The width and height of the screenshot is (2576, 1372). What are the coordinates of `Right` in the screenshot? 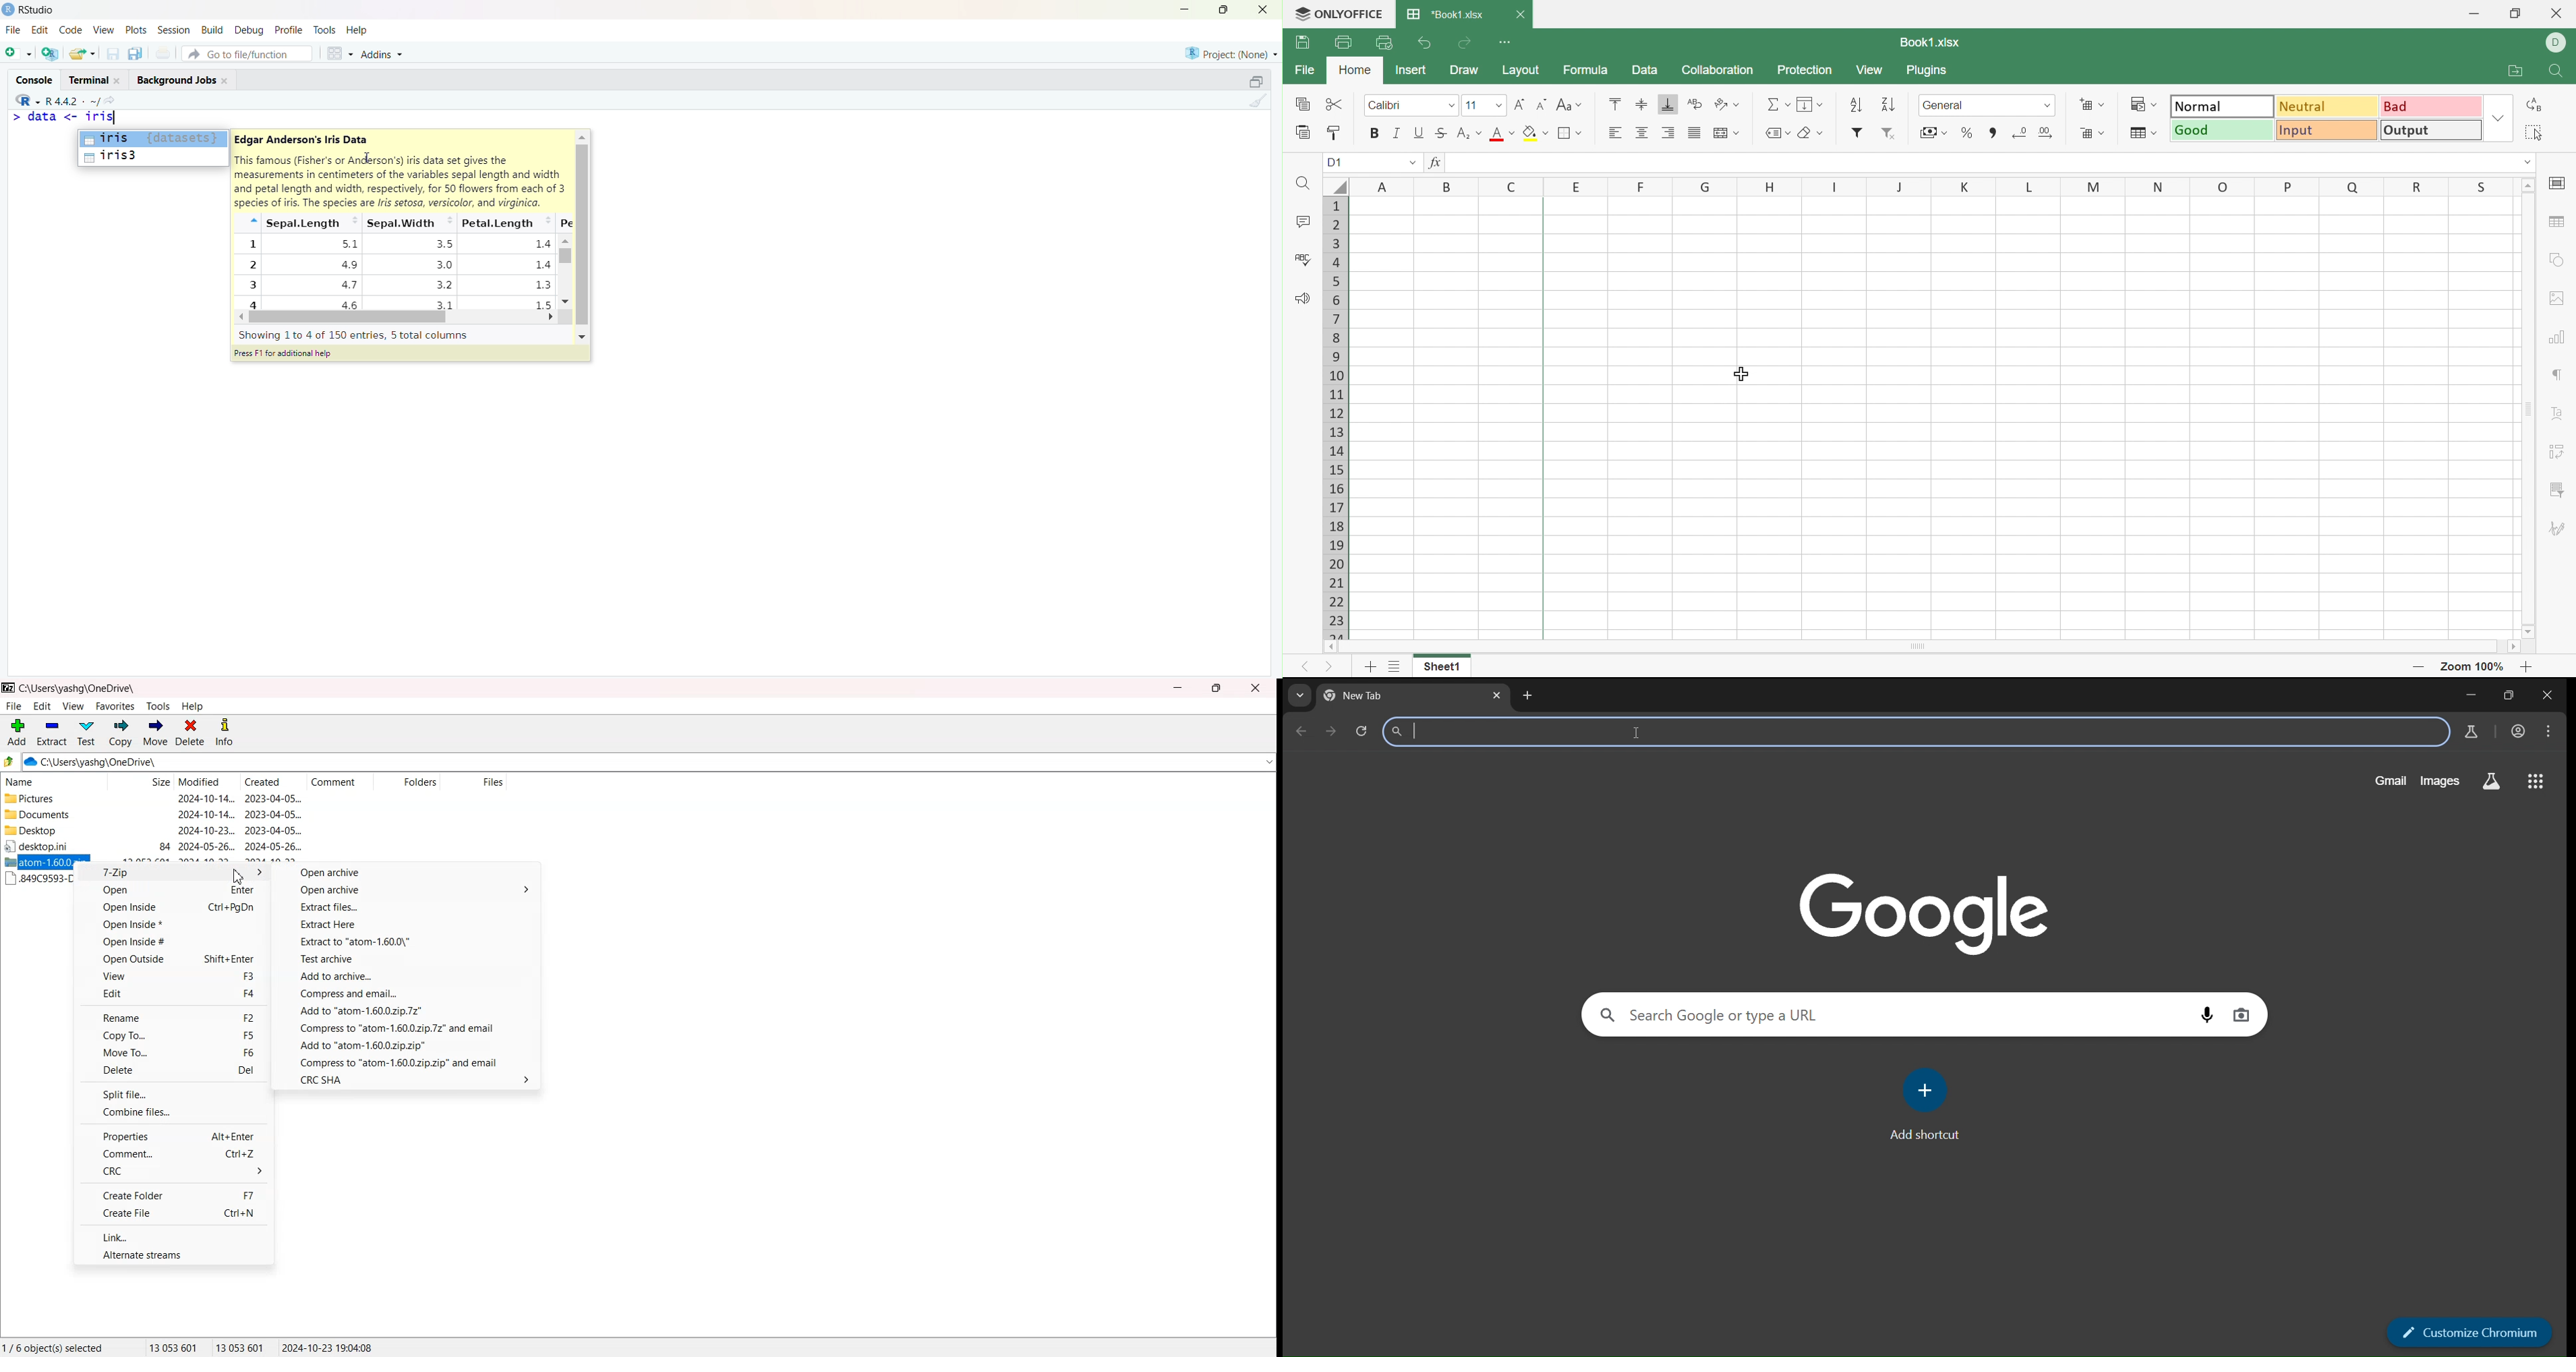 It's located at (554, 316).